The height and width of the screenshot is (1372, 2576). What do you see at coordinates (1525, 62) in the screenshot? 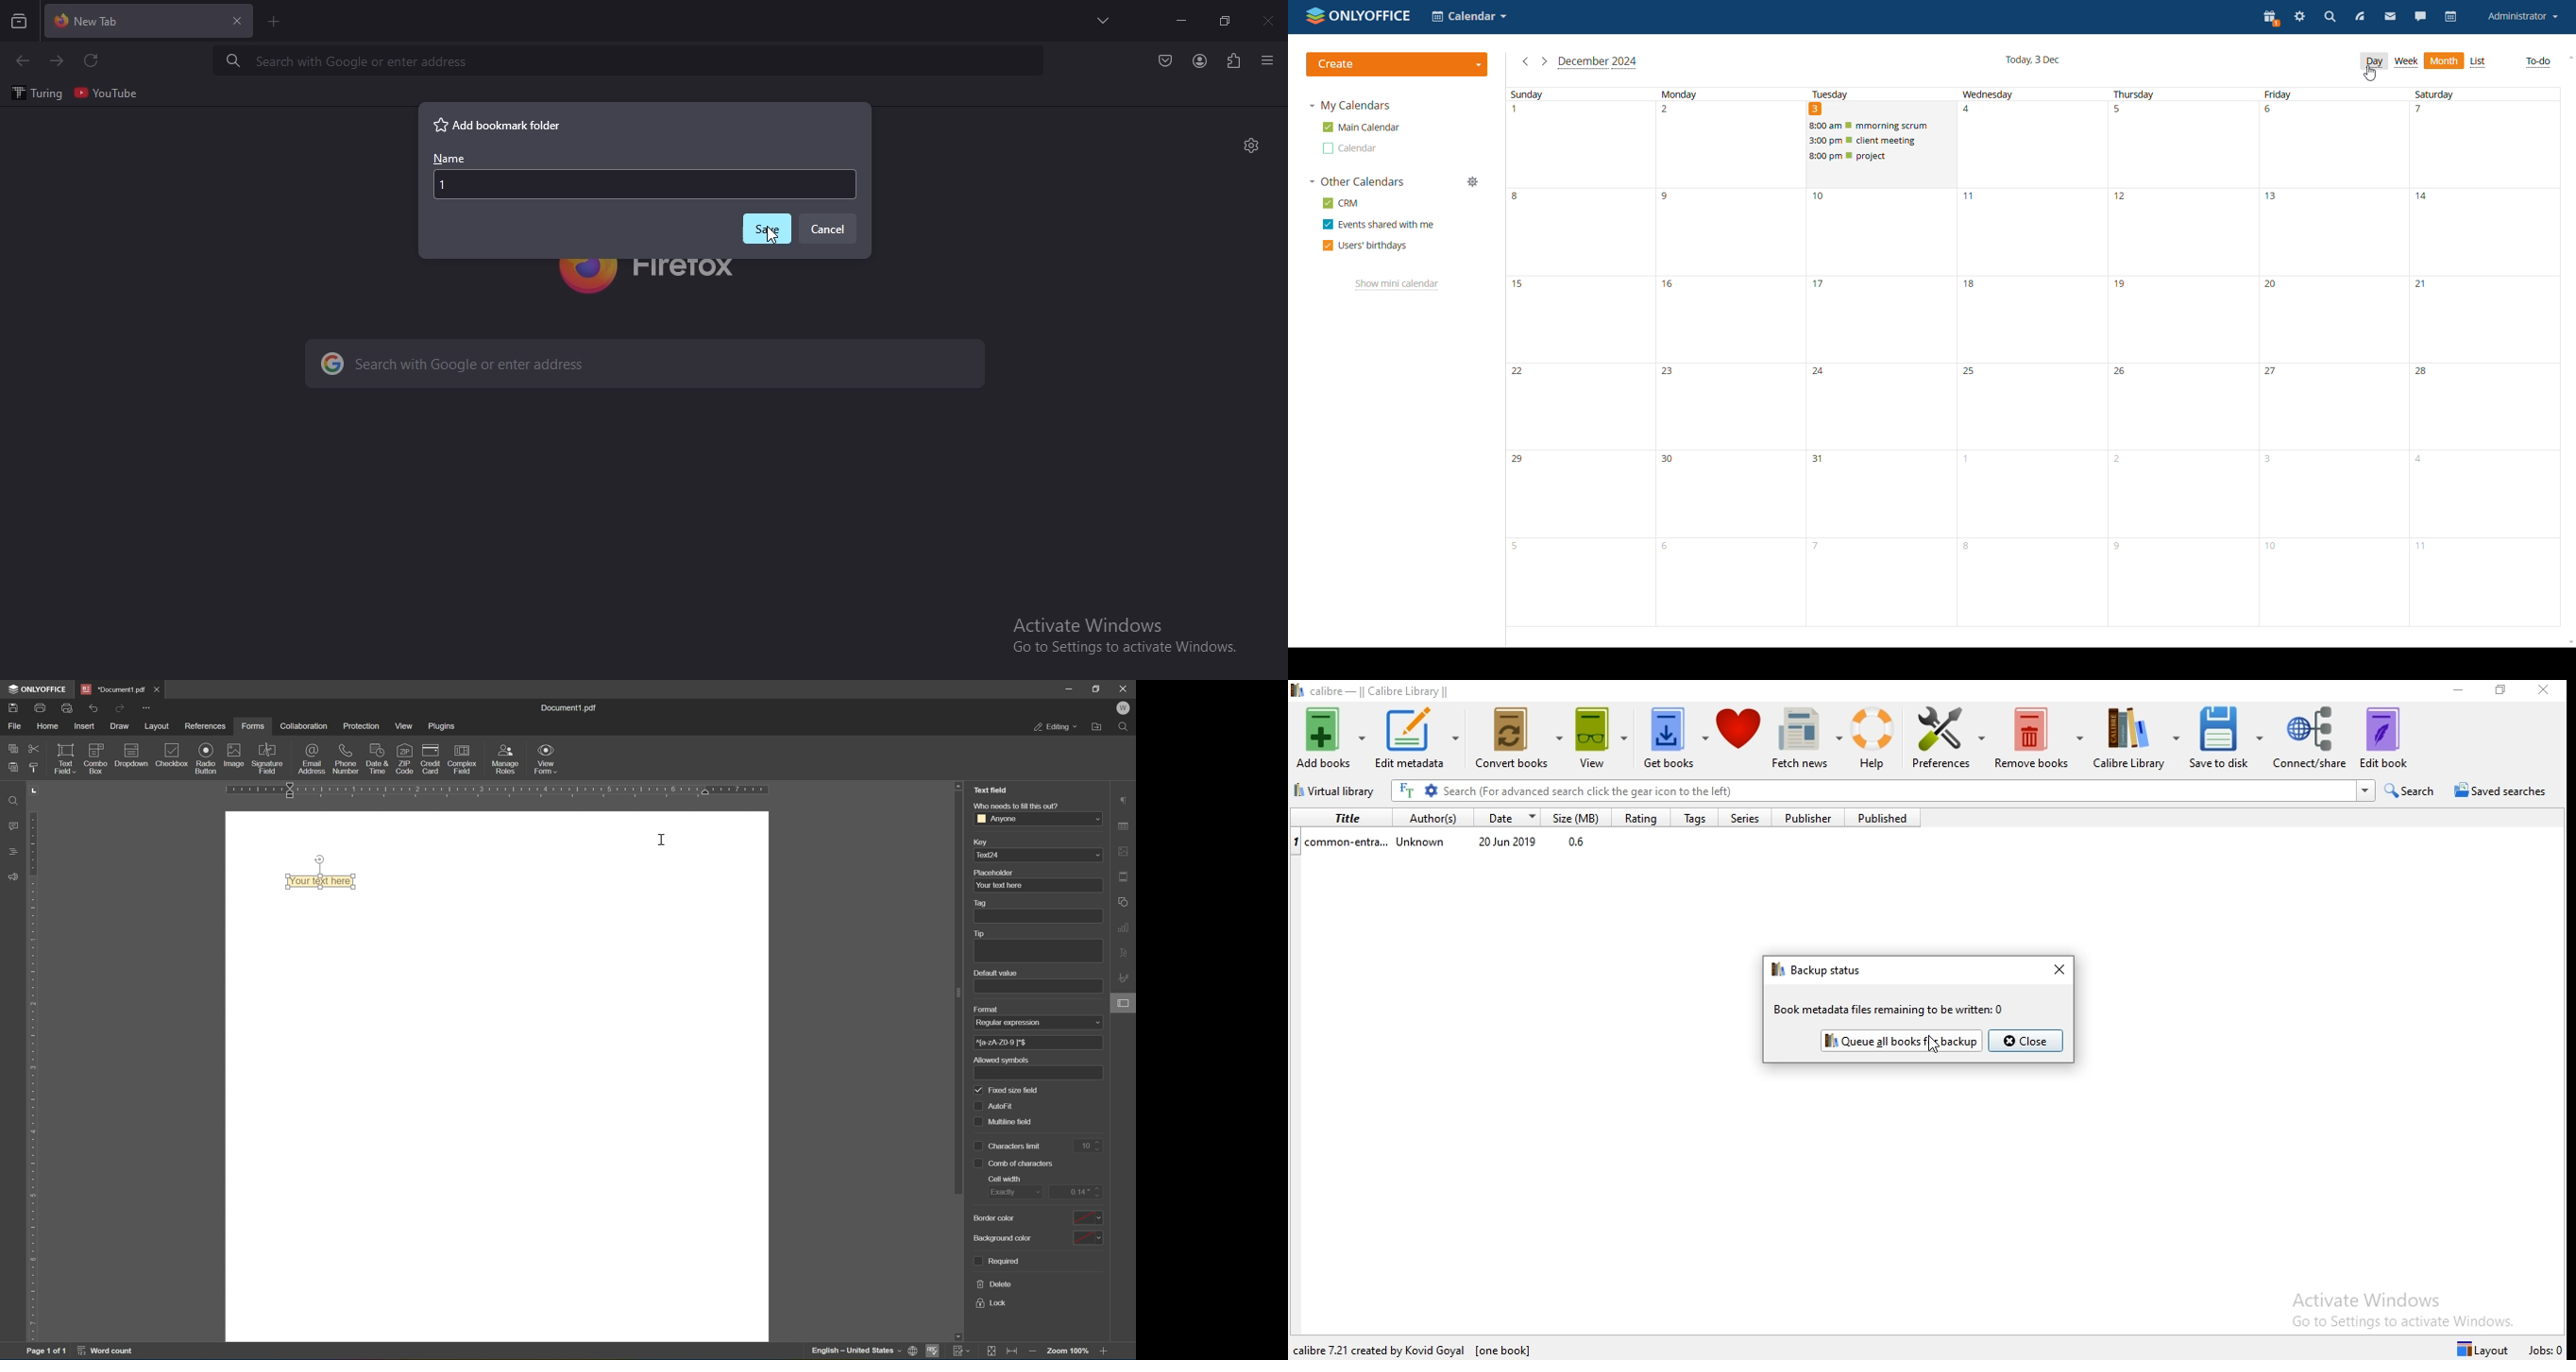
I see `previous month` at bounding box center [1525, 62].